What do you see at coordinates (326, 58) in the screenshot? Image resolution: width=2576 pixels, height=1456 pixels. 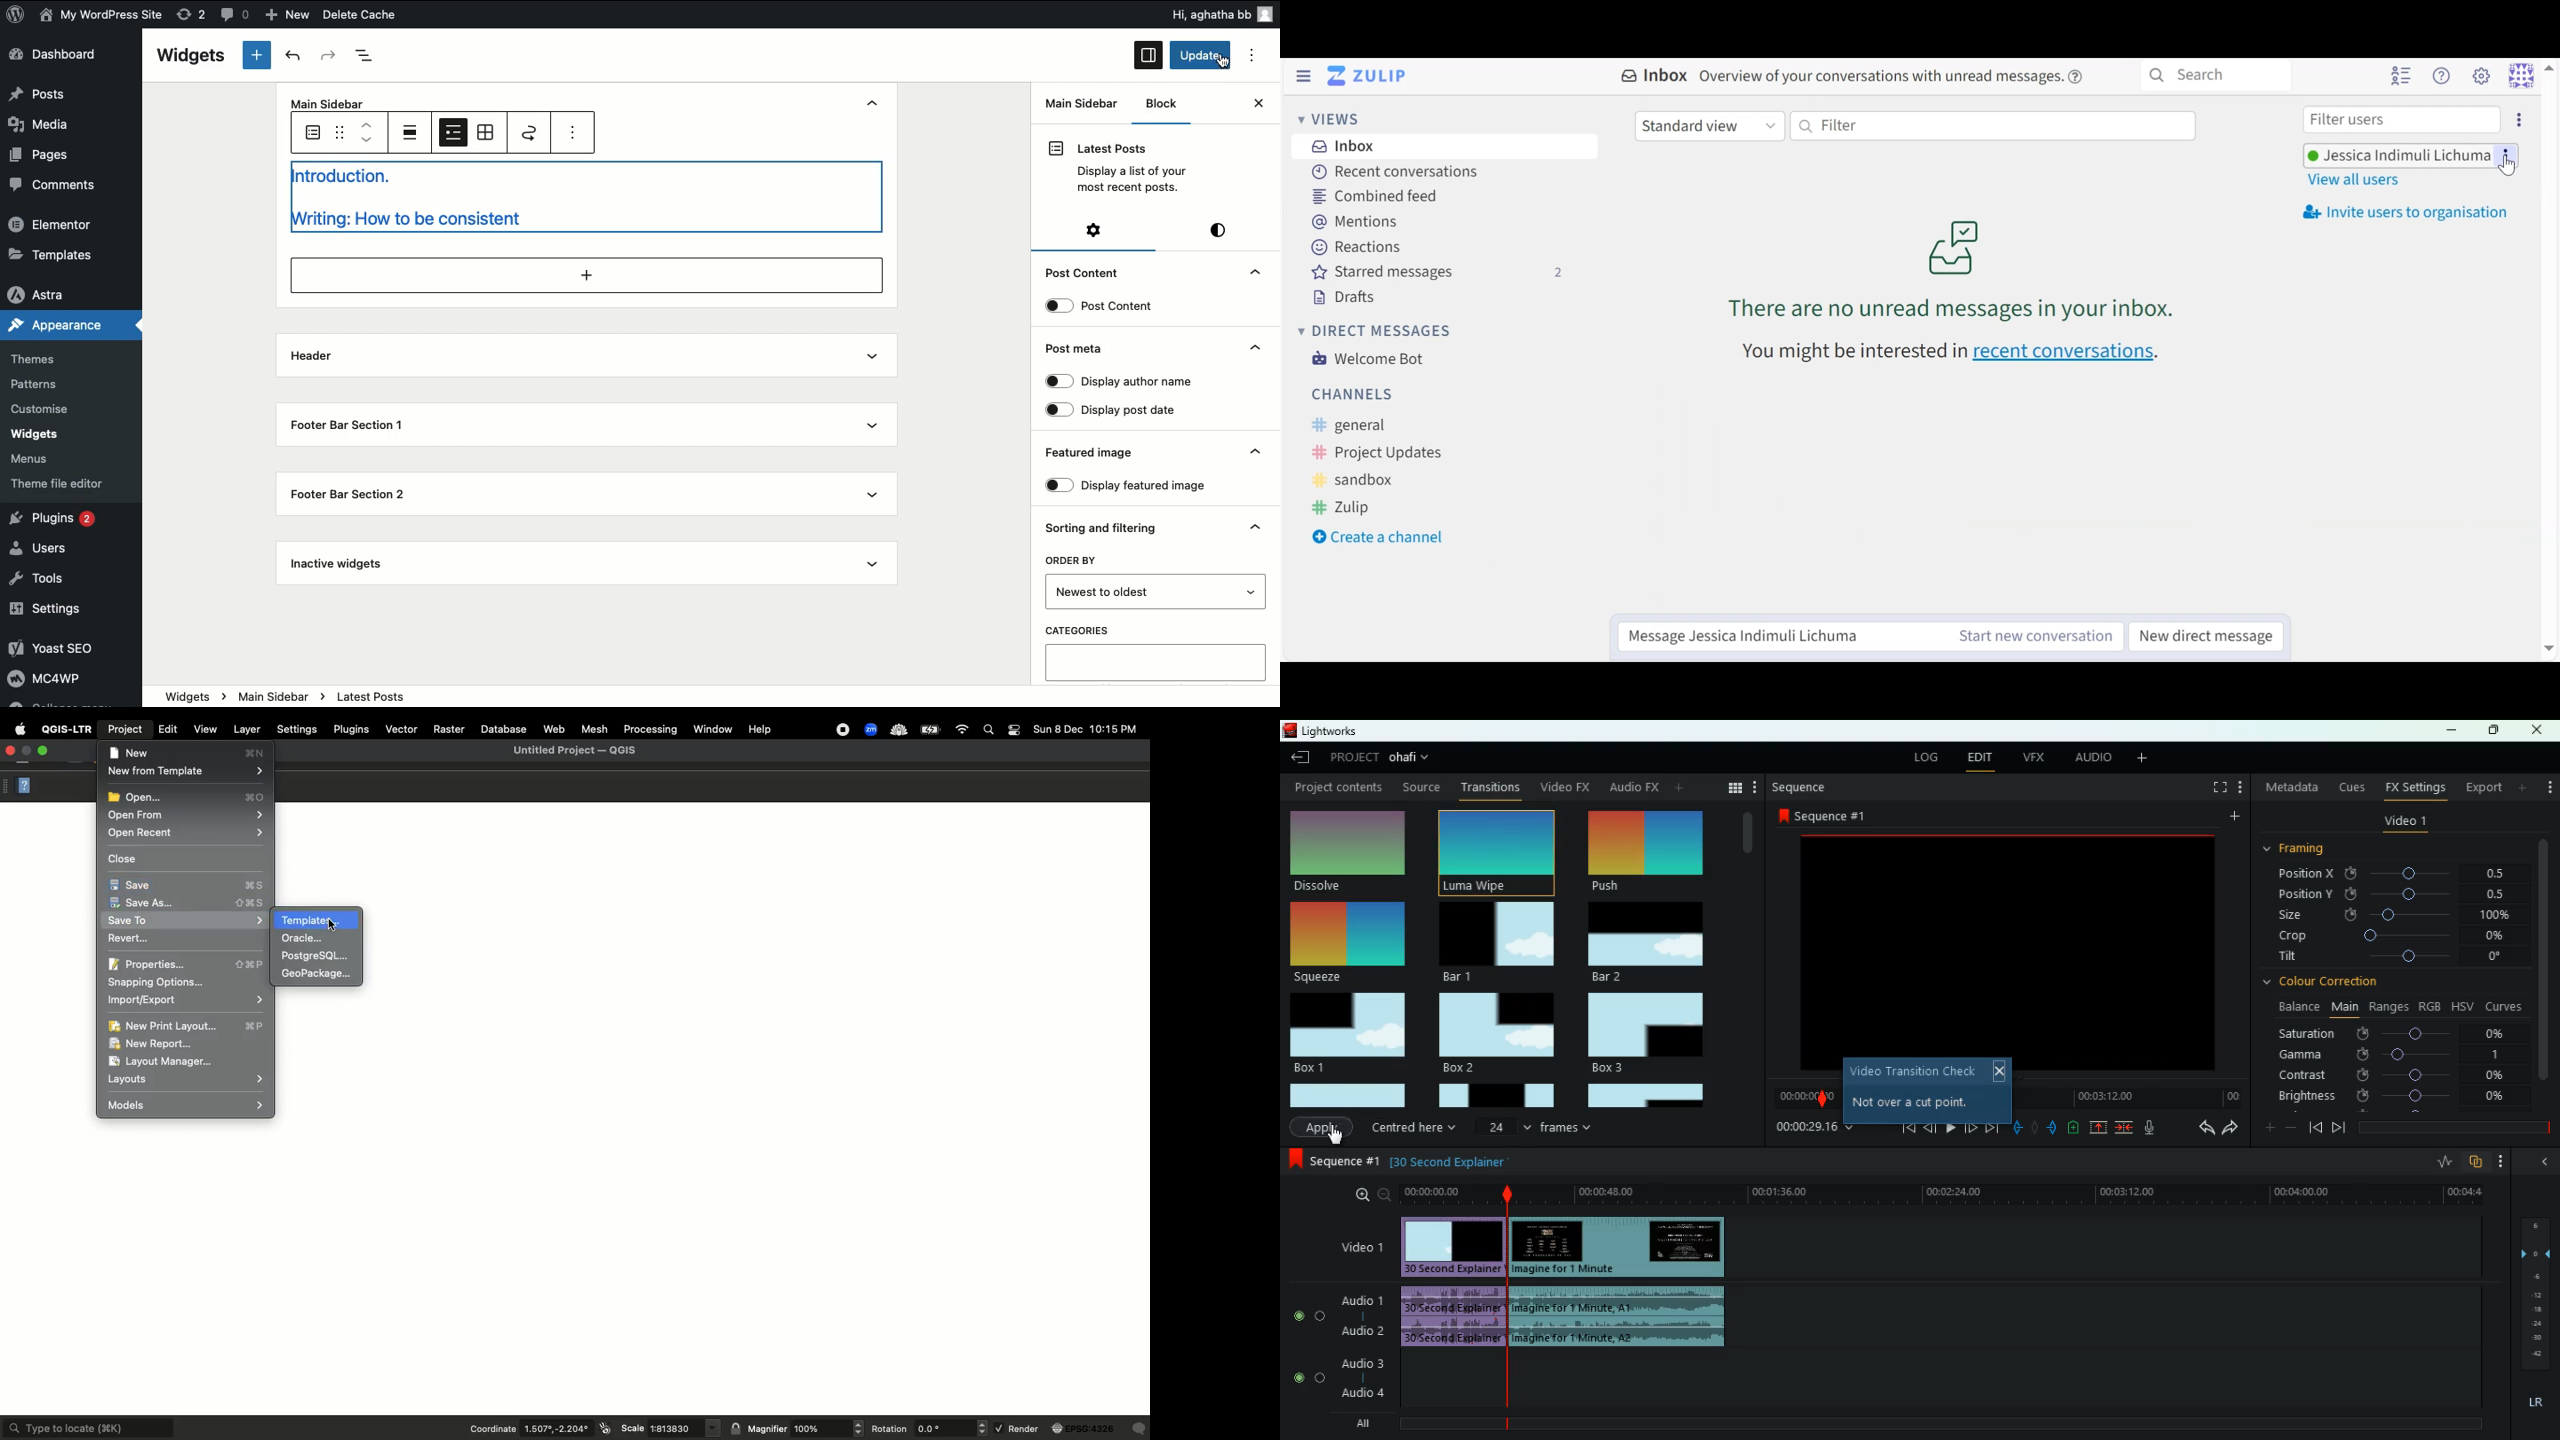 I see `Redo` at bounding box center [326, 58].